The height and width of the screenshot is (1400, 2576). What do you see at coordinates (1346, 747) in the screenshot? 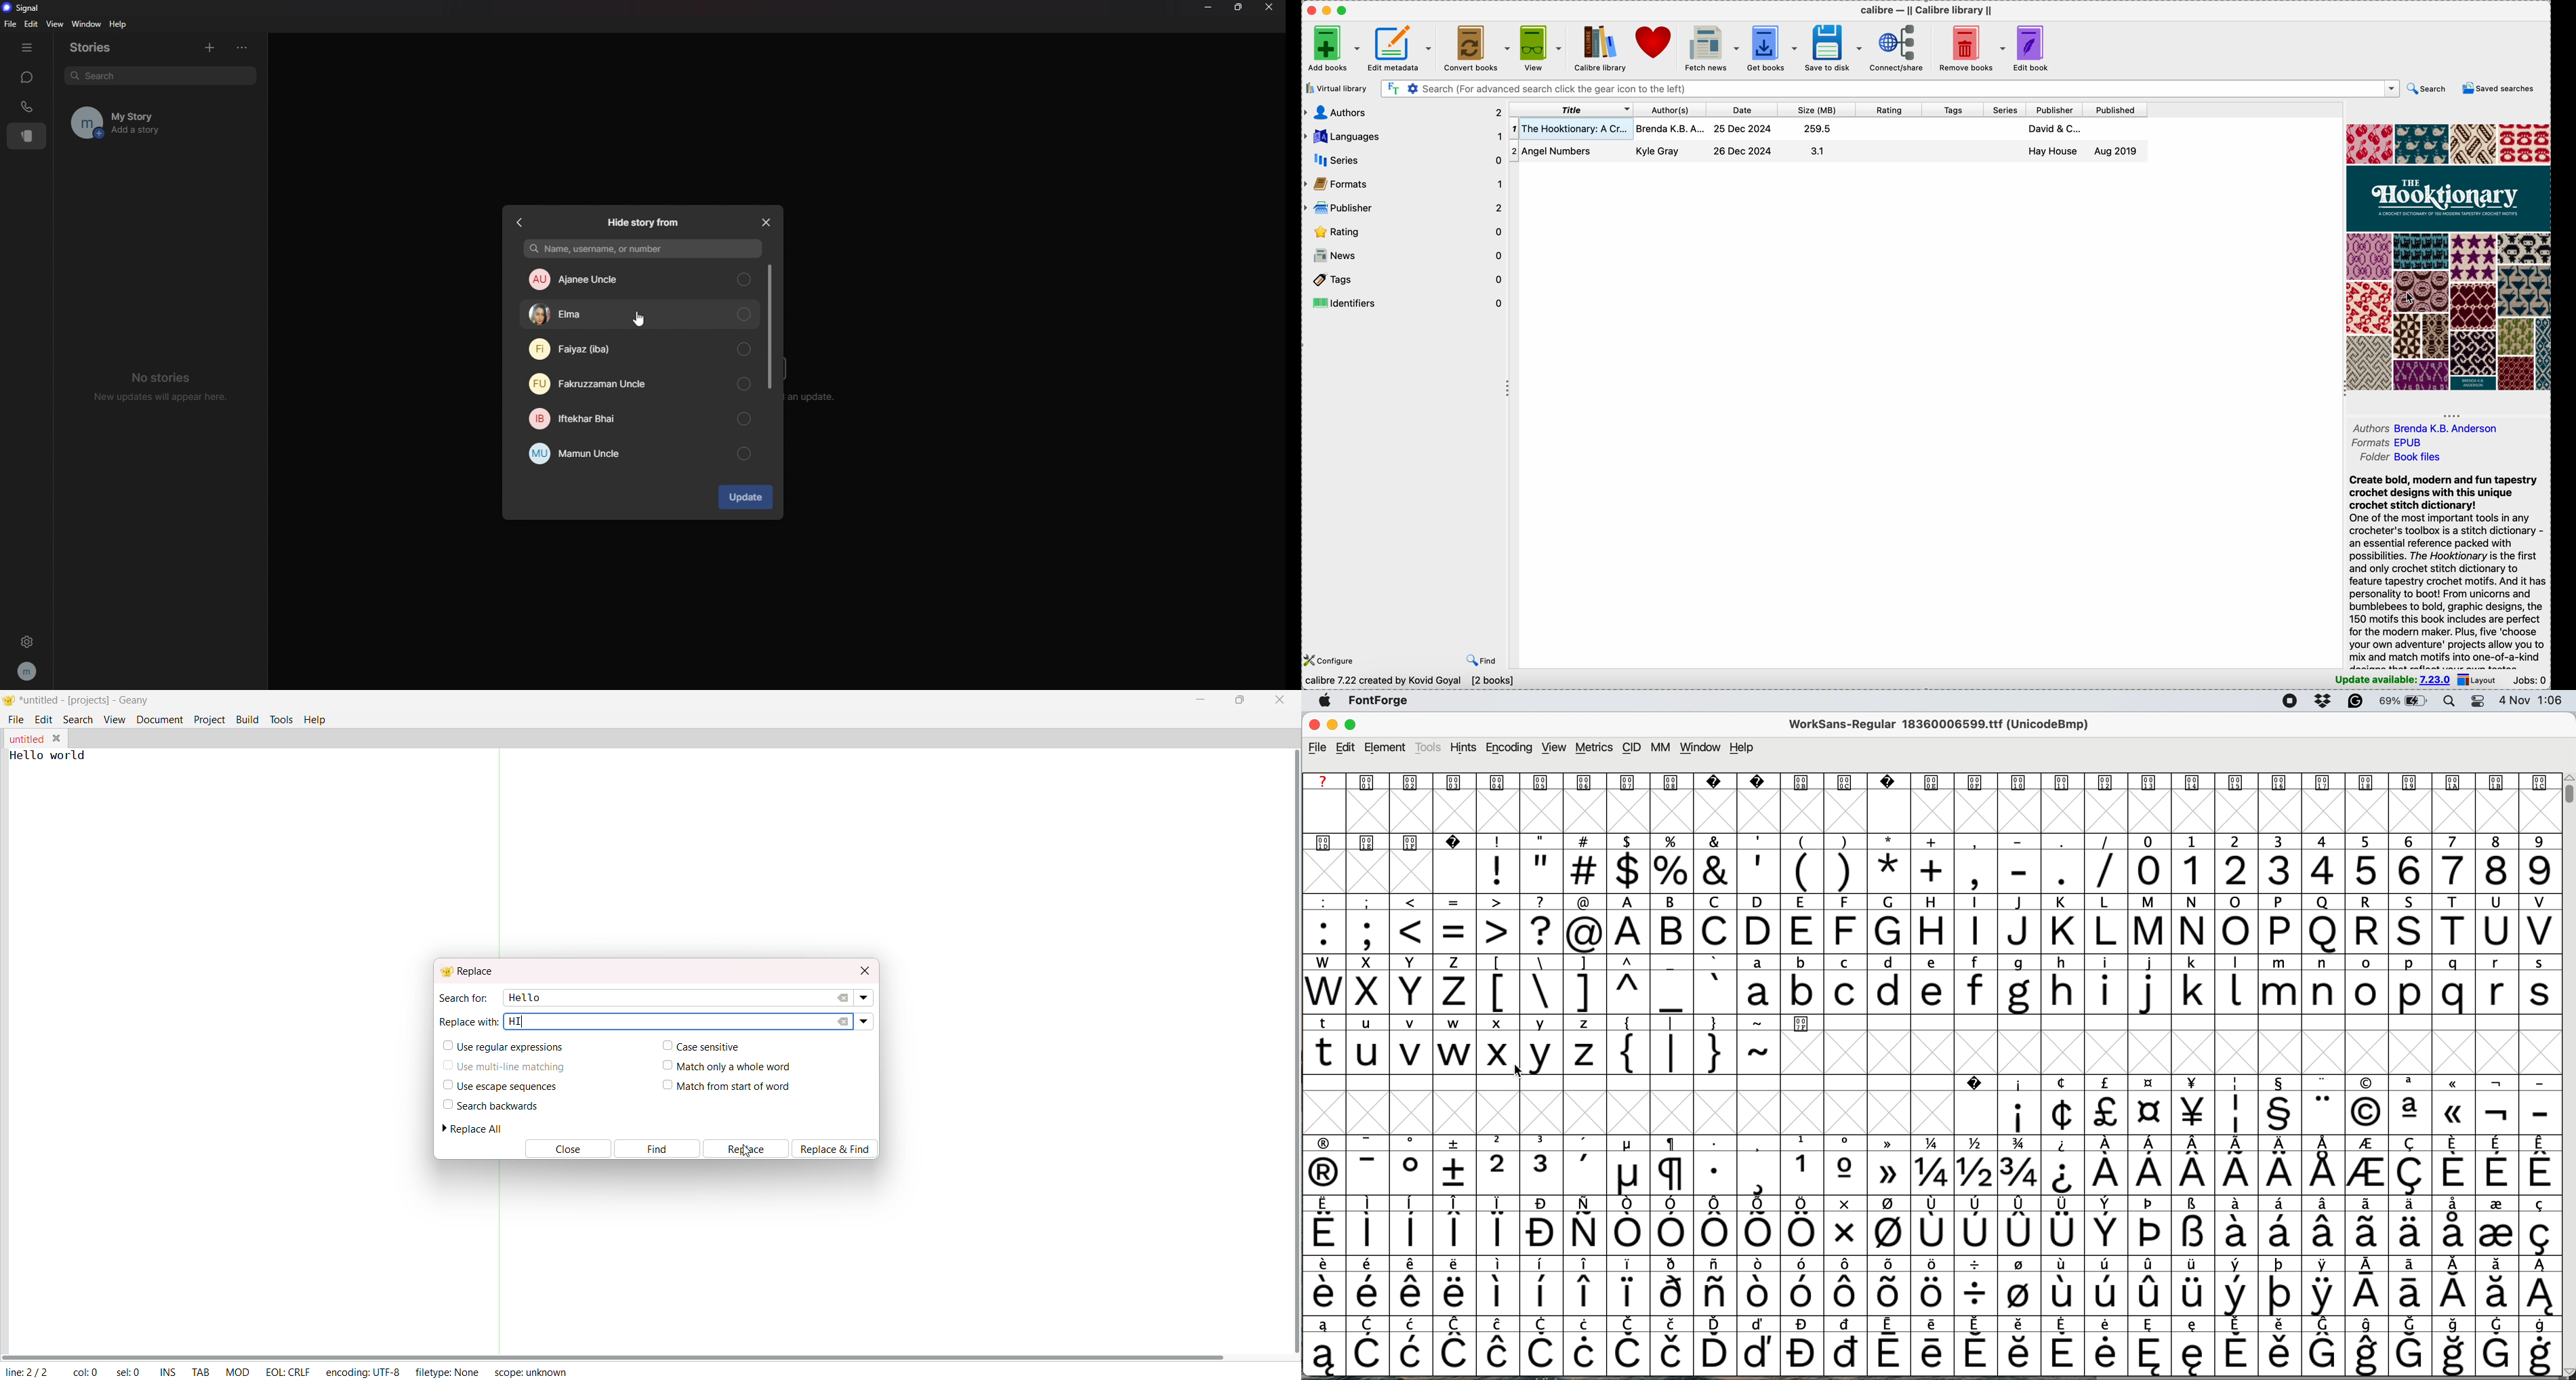
I see `edit` at bounding box center [1346, 747].